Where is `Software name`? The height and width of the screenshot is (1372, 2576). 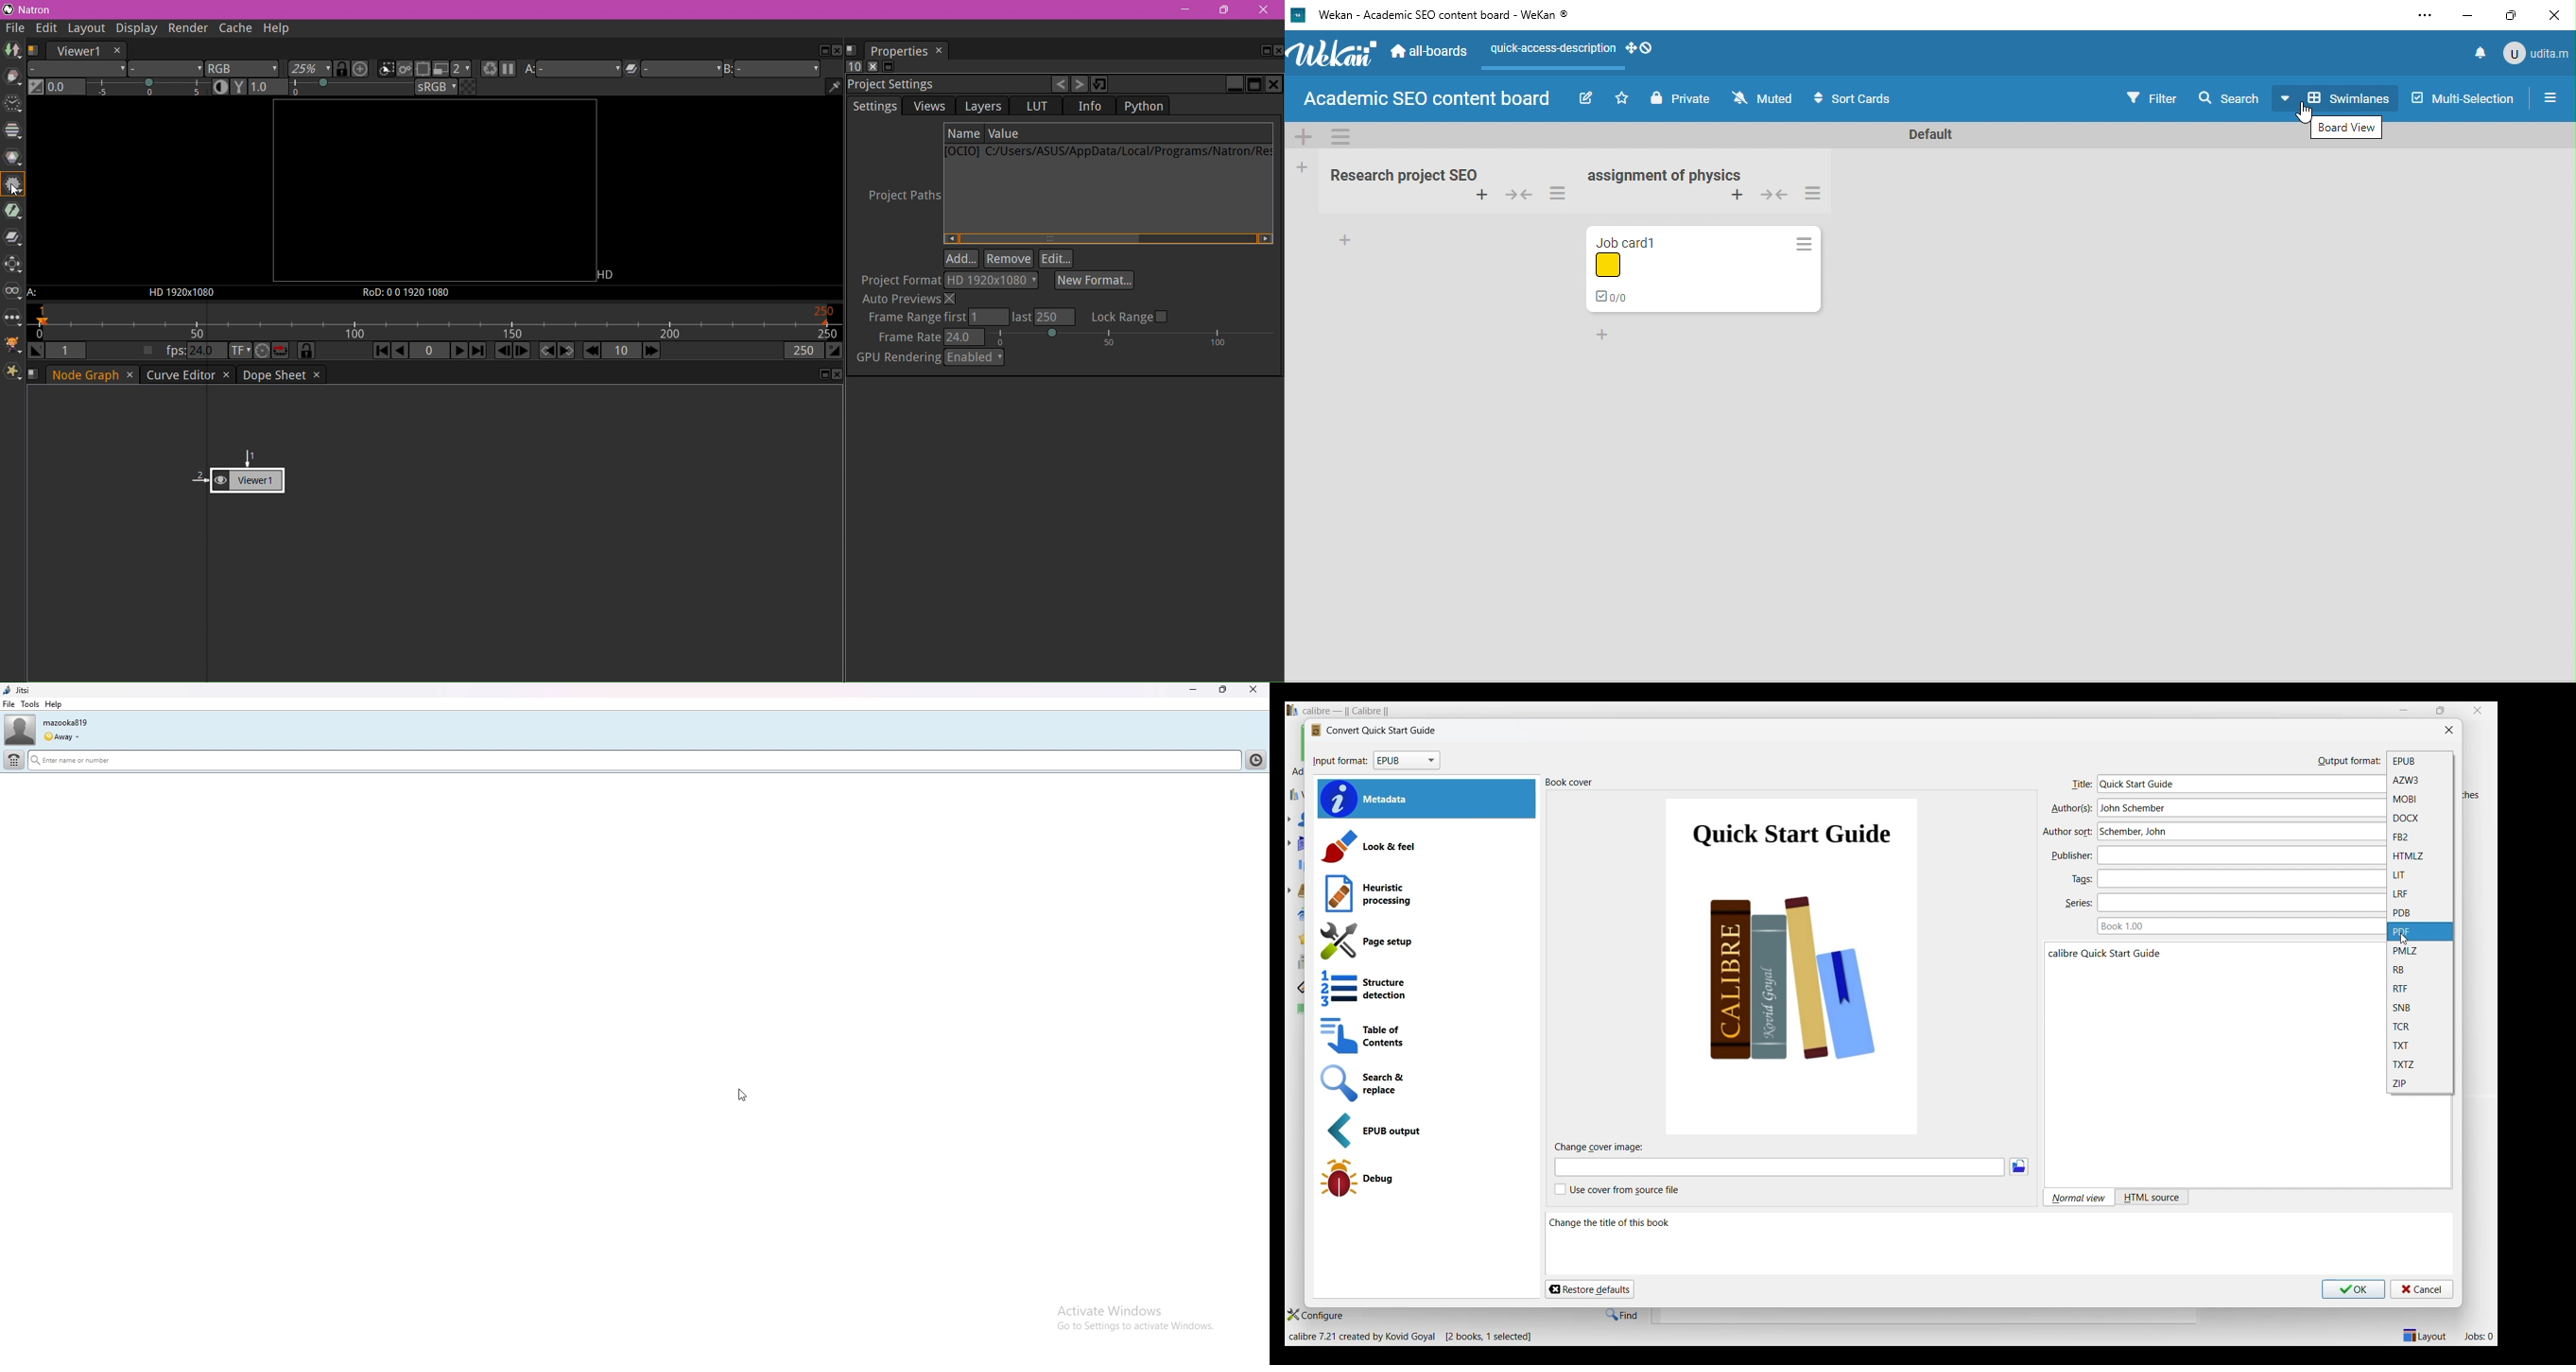
Software name is located at coordinates (1350, 711).